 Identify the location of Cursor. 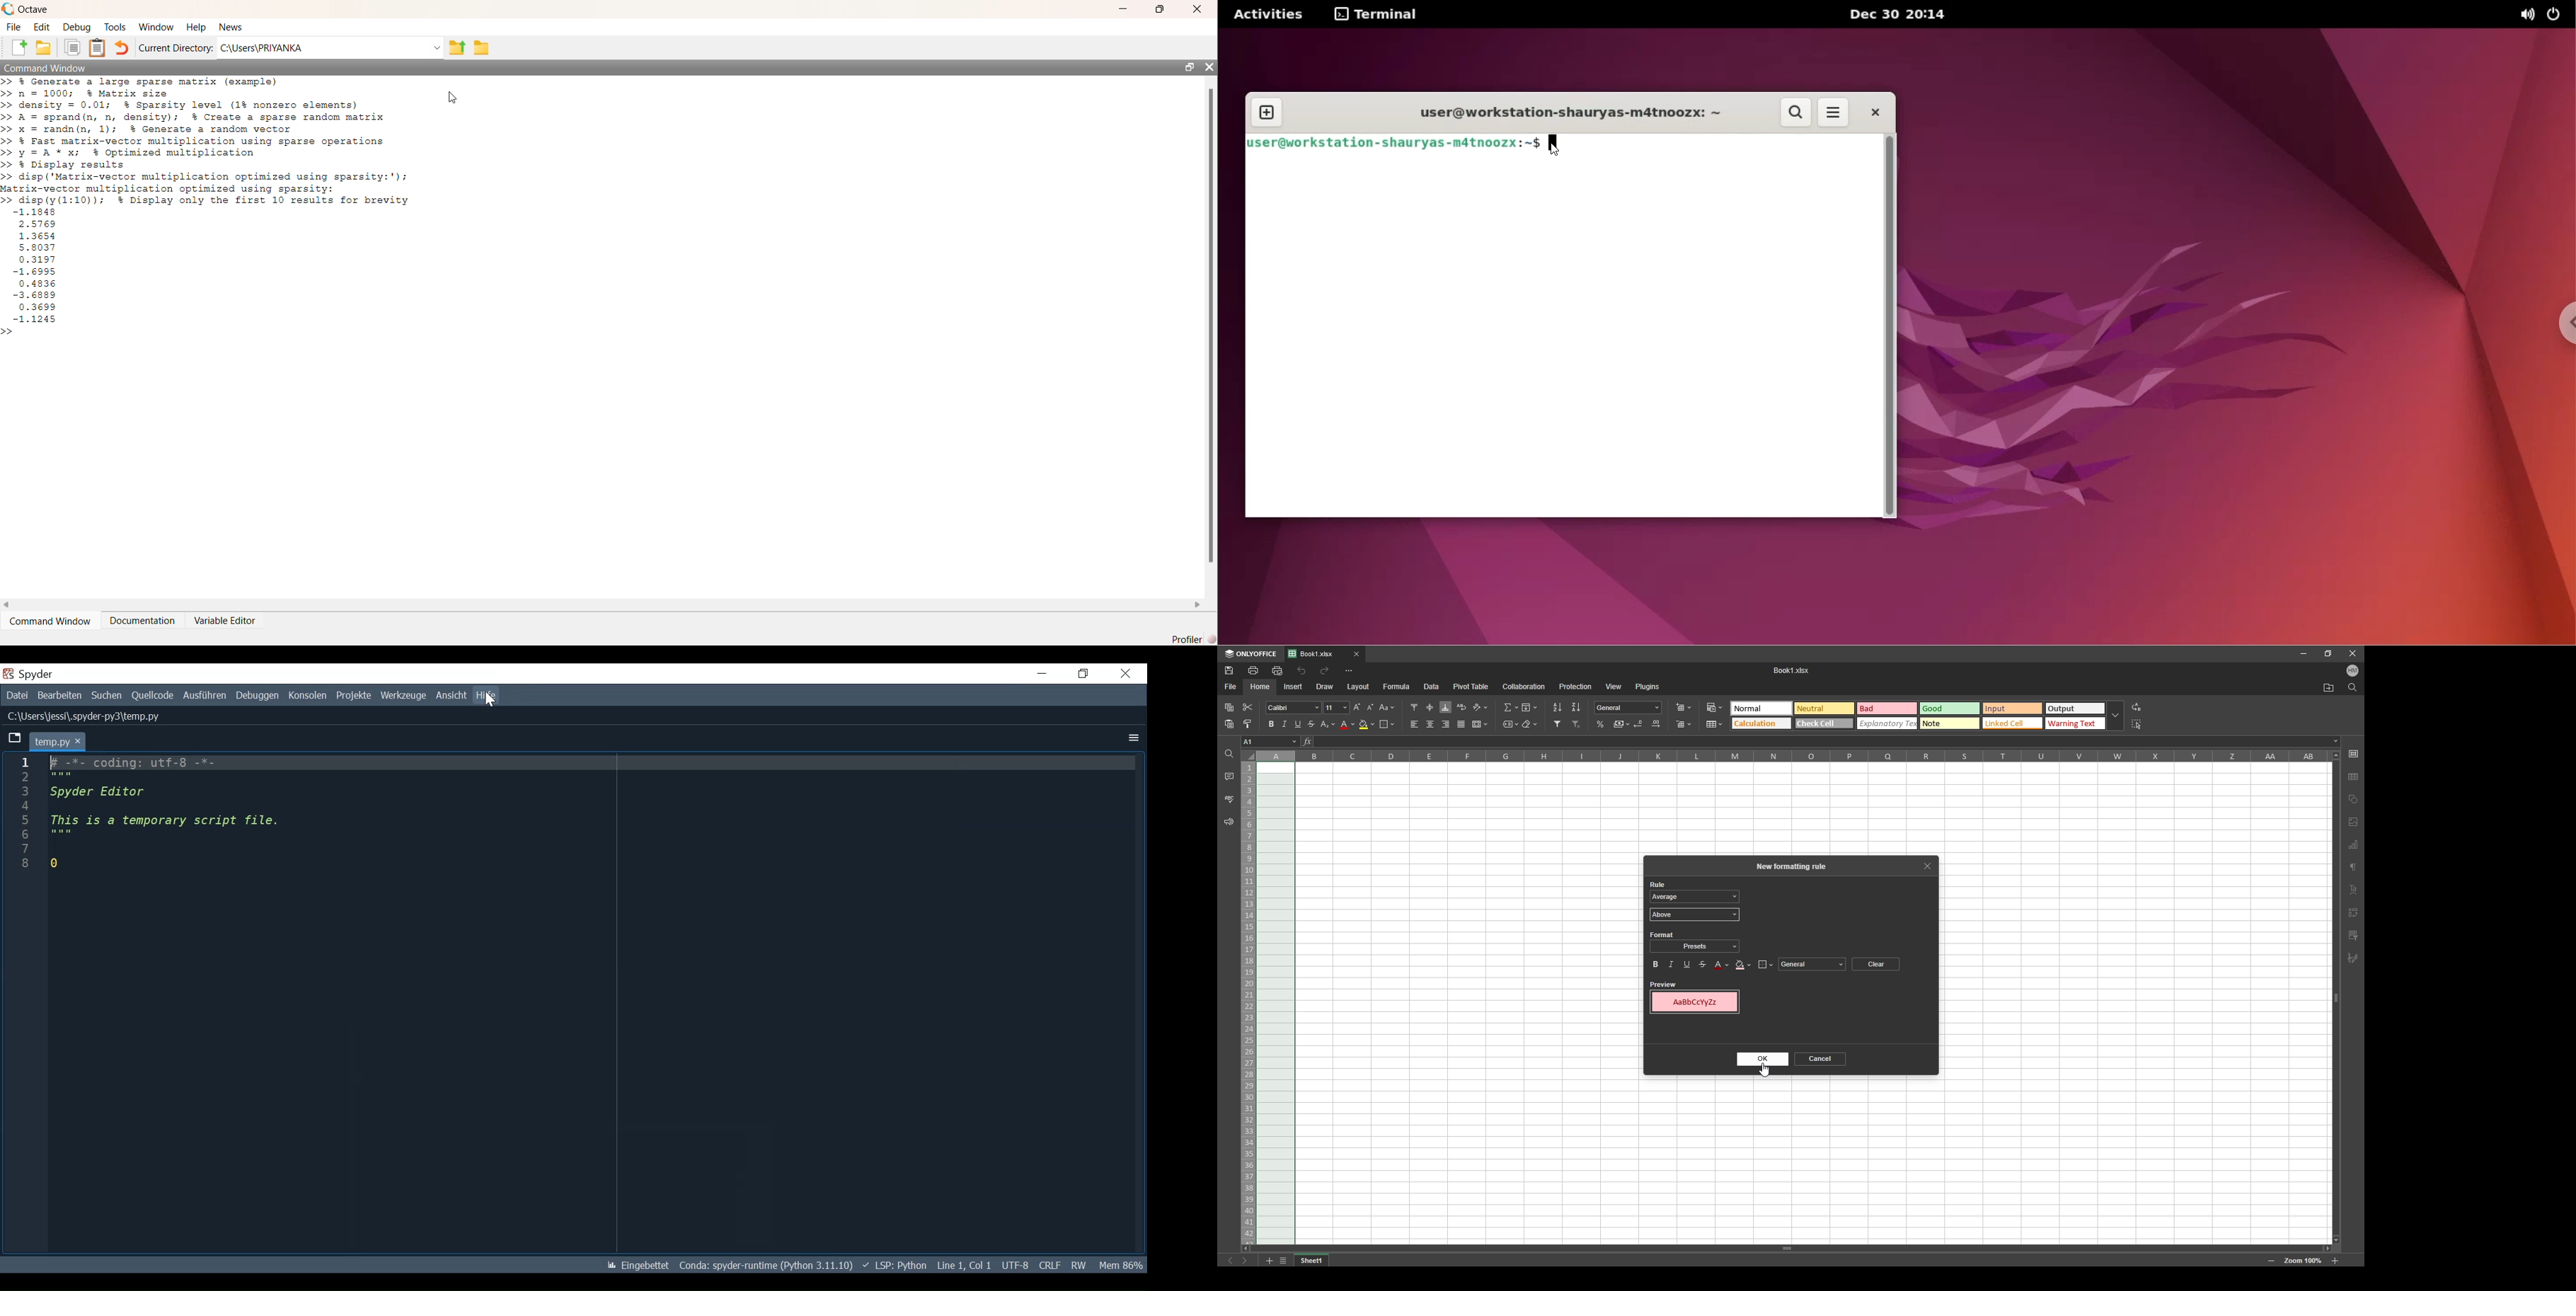
(492, 699).